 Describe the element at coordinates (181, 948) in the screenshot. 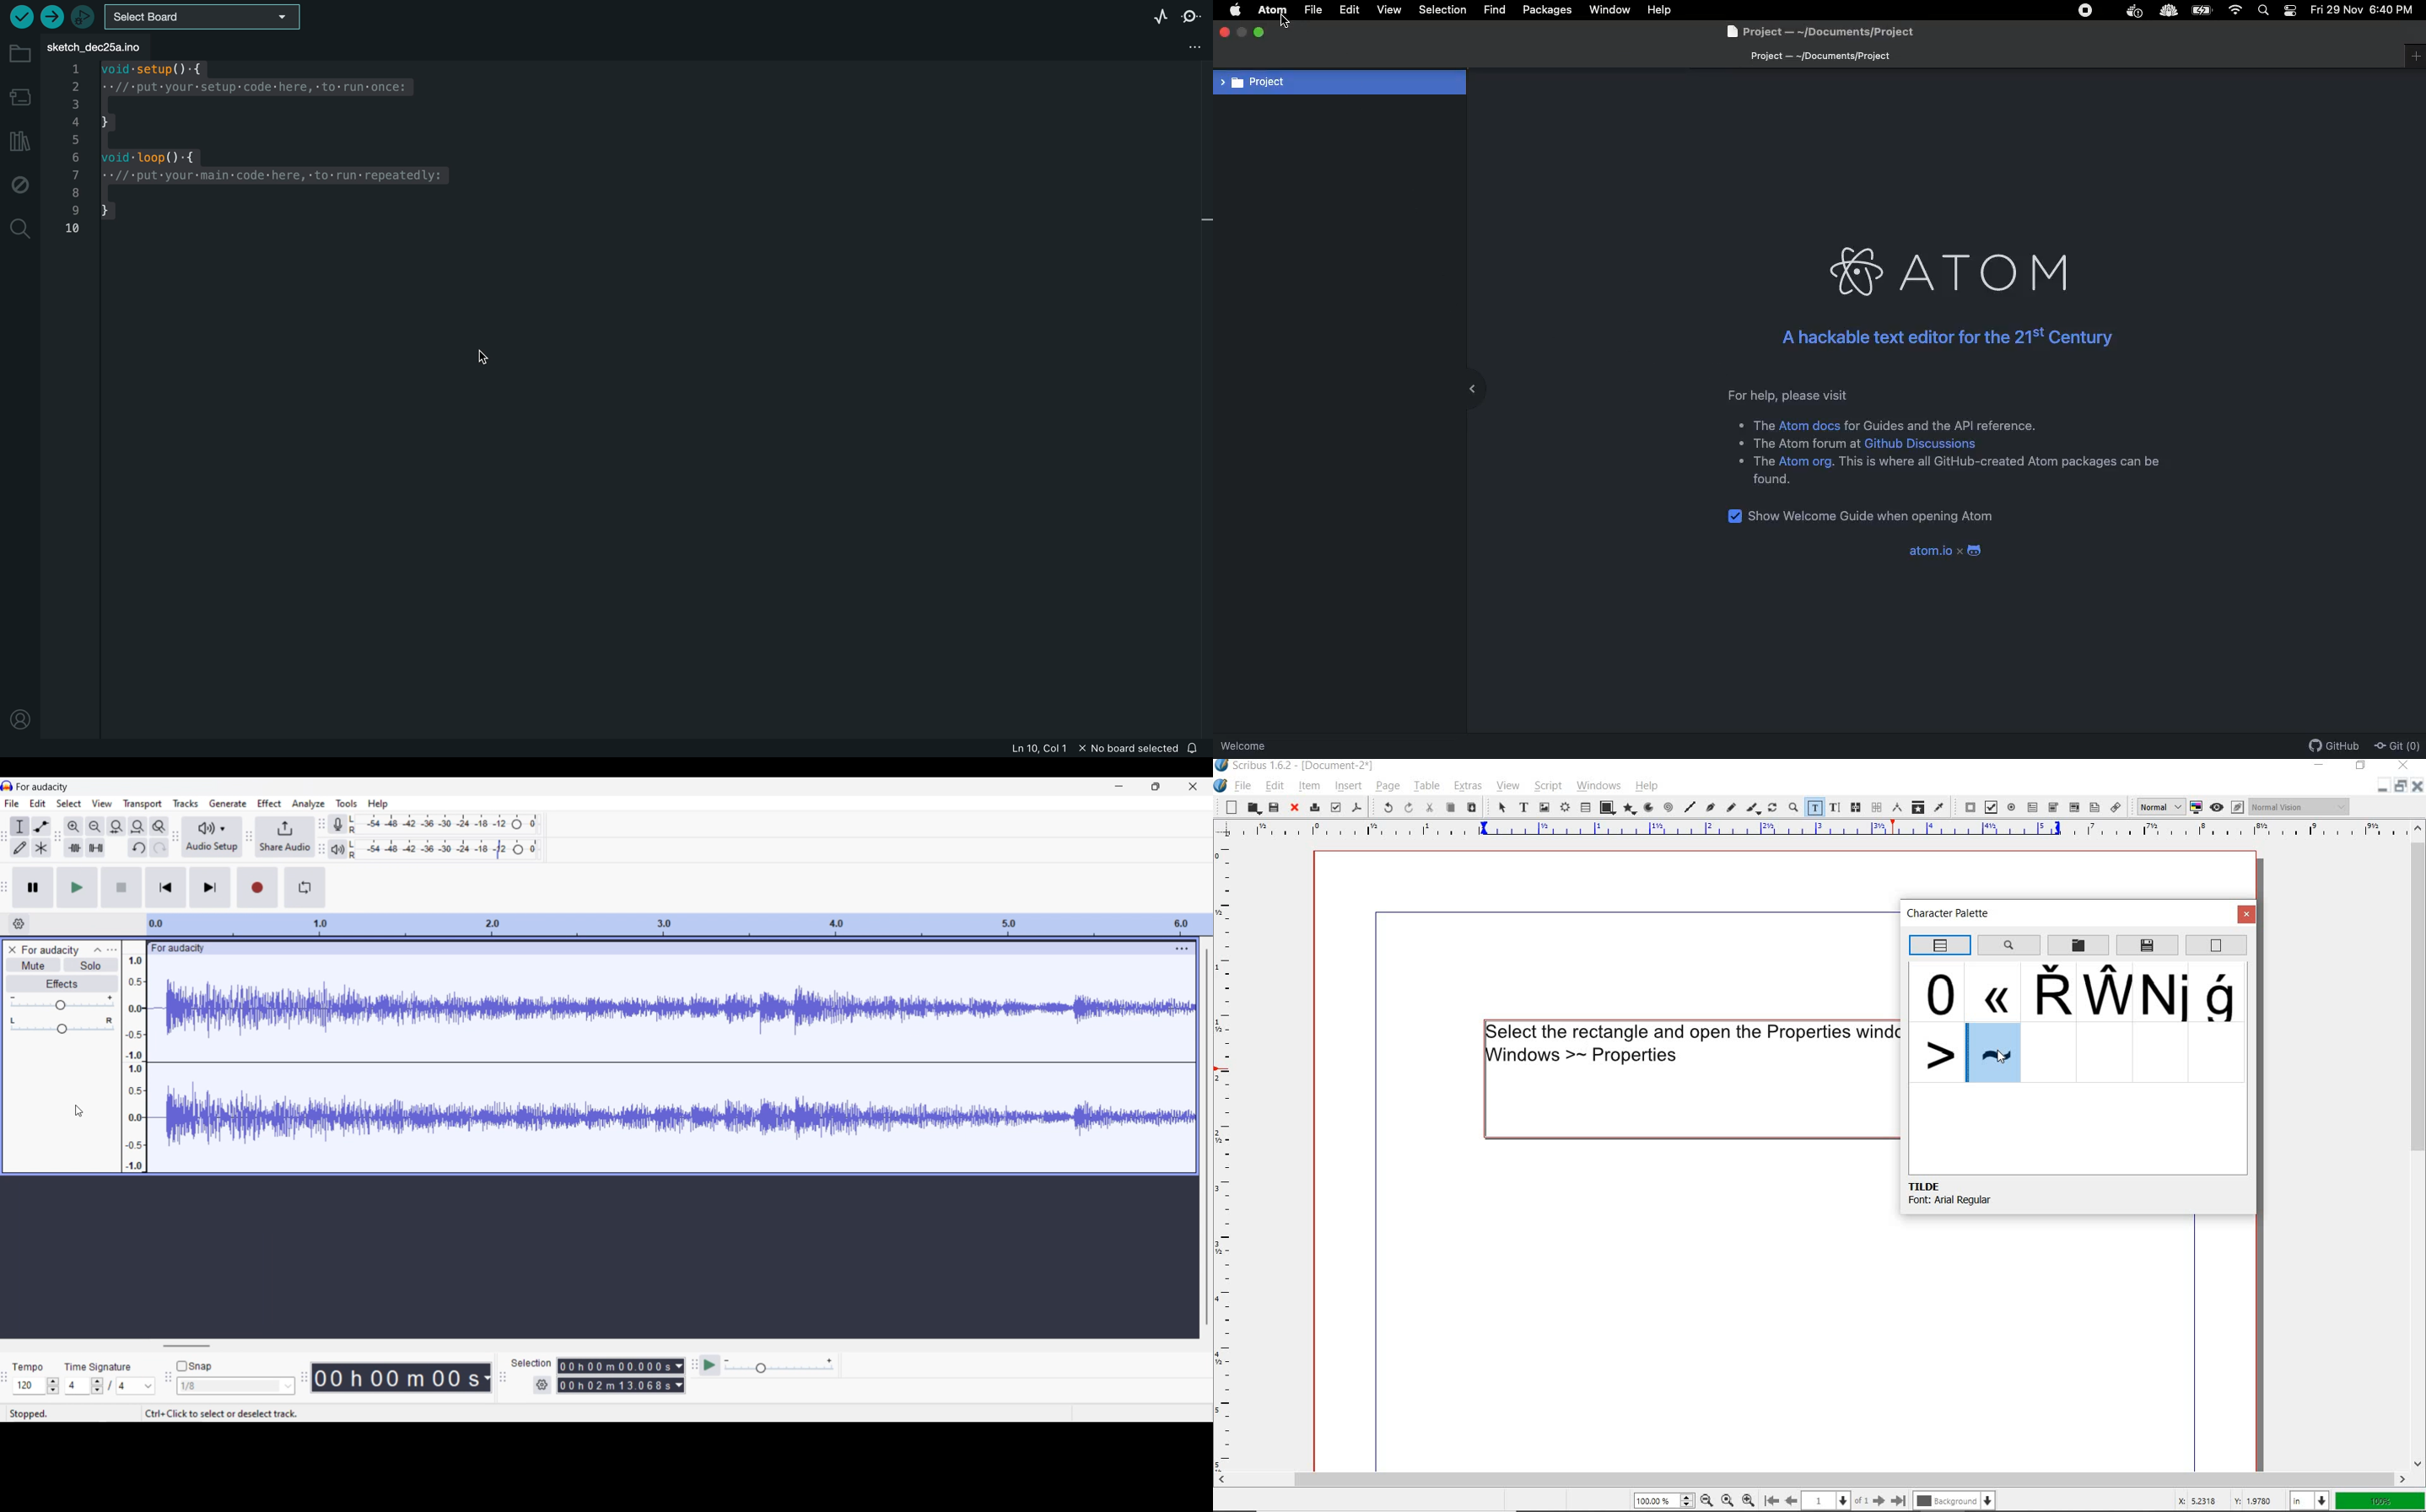

I see `for audacity` at that location.